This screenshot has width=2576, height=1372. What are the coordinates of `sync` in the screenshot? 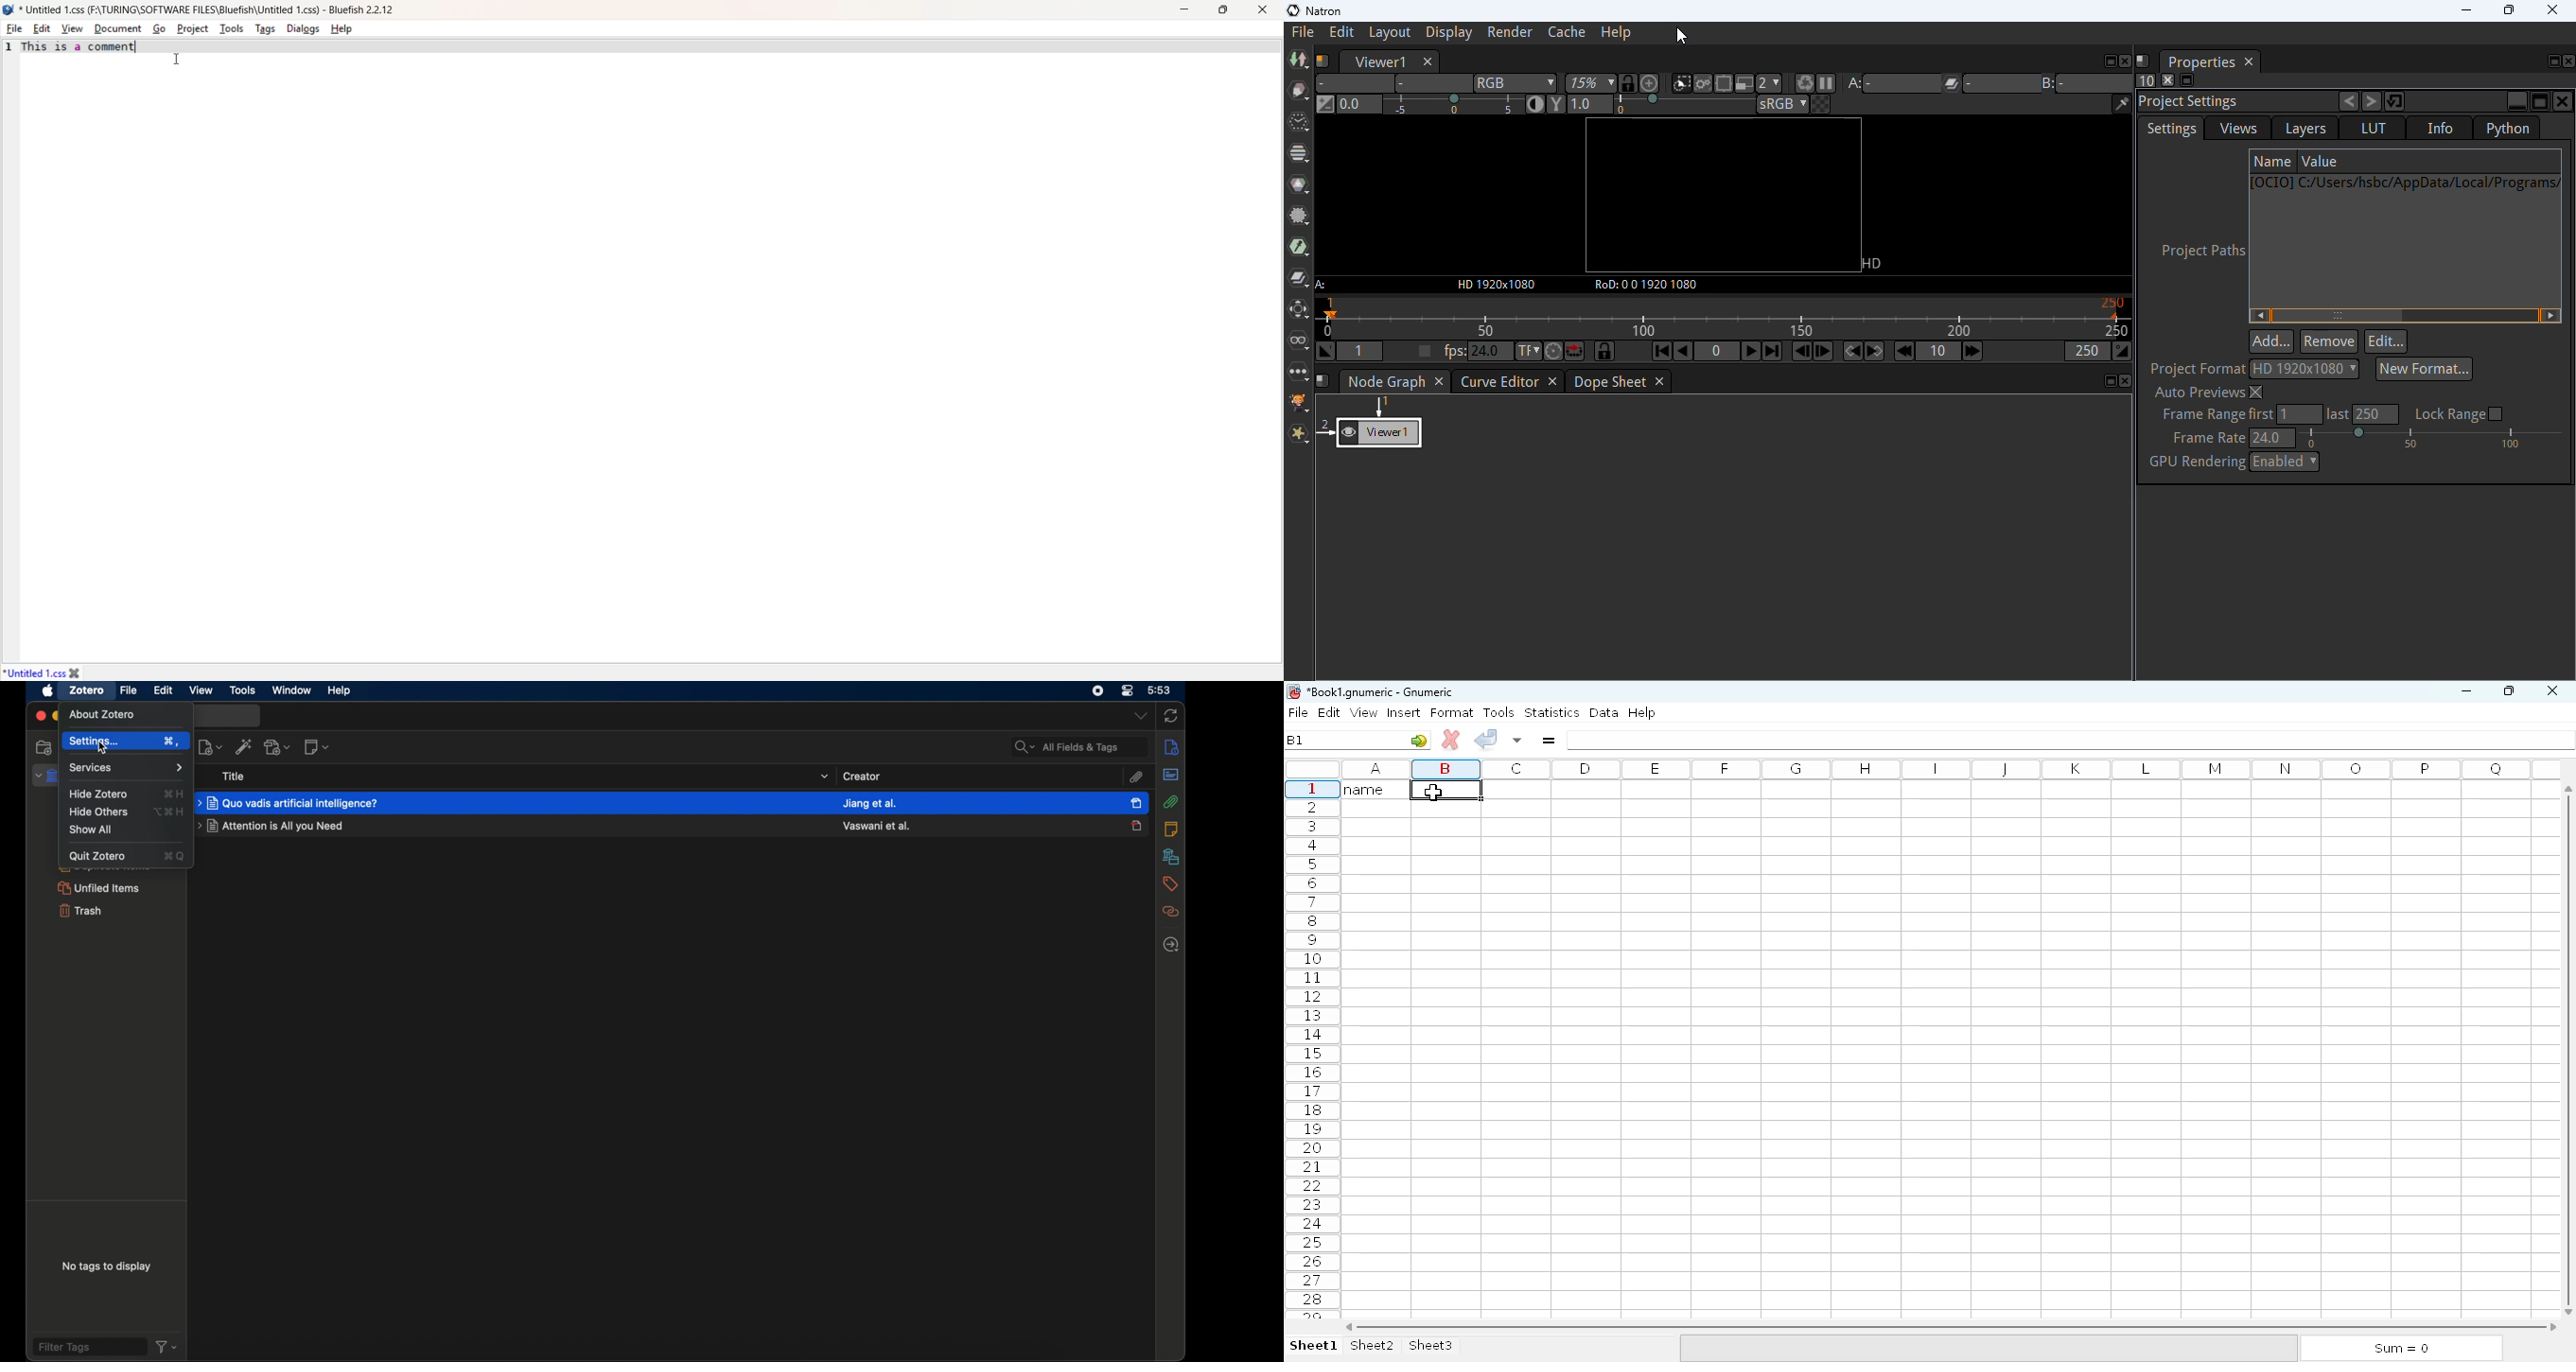 It's located at (1171, 715).